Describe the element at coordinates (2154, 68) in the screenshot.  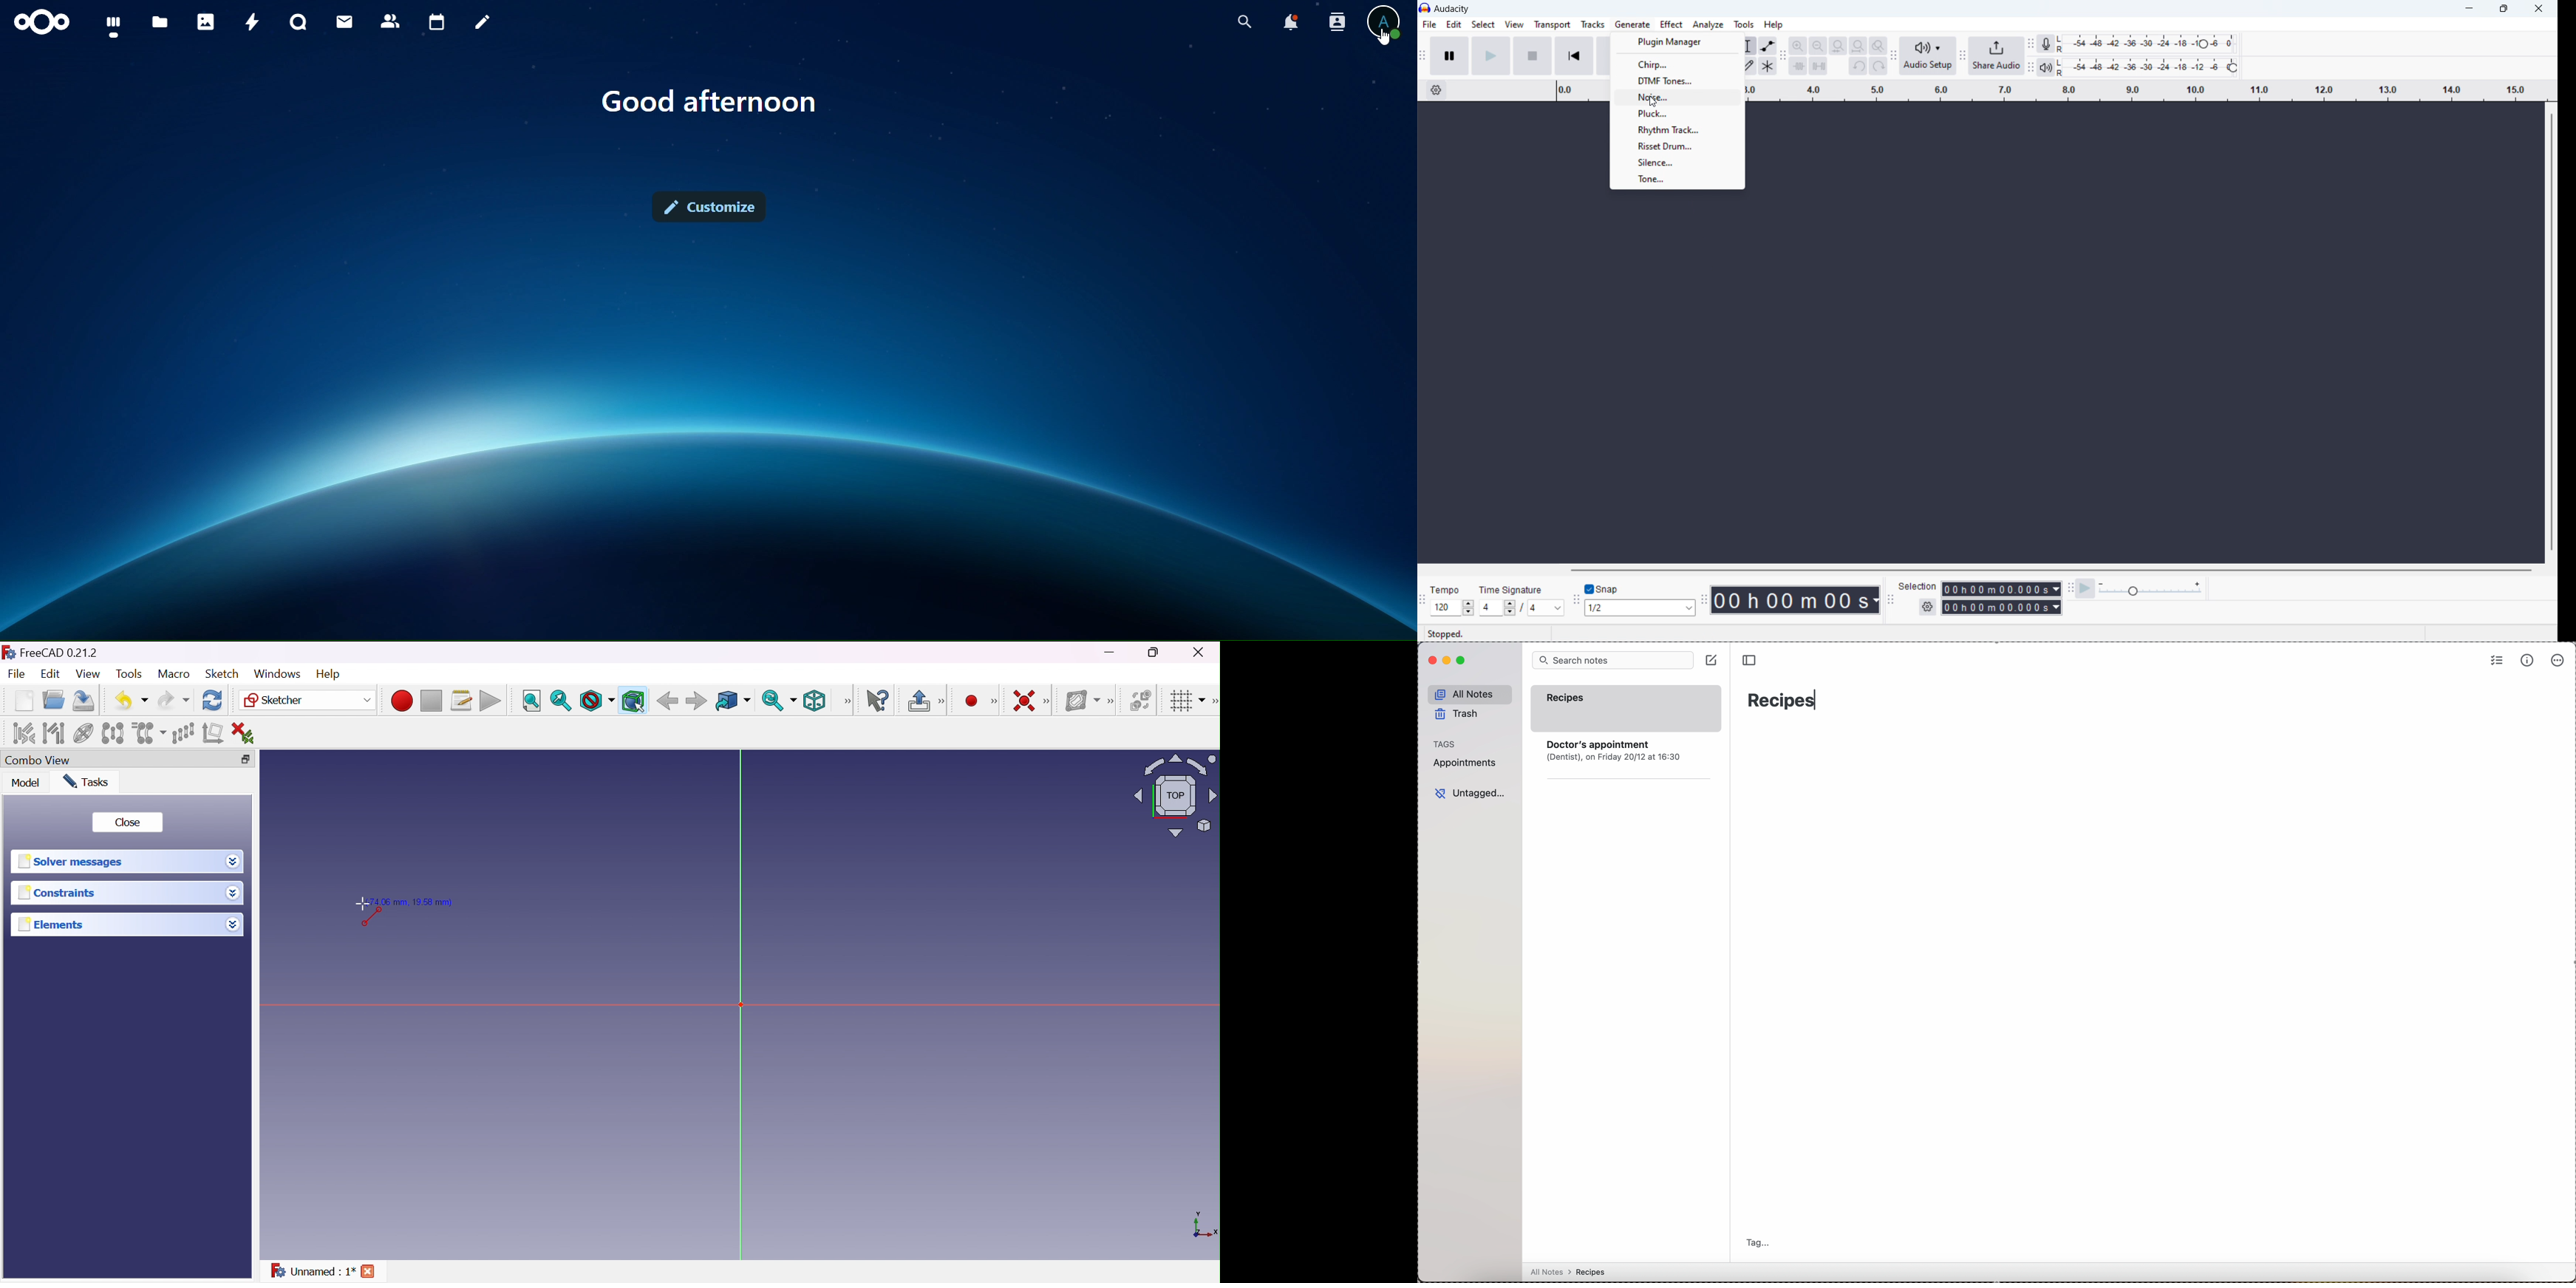
I see `playback level` at that location.